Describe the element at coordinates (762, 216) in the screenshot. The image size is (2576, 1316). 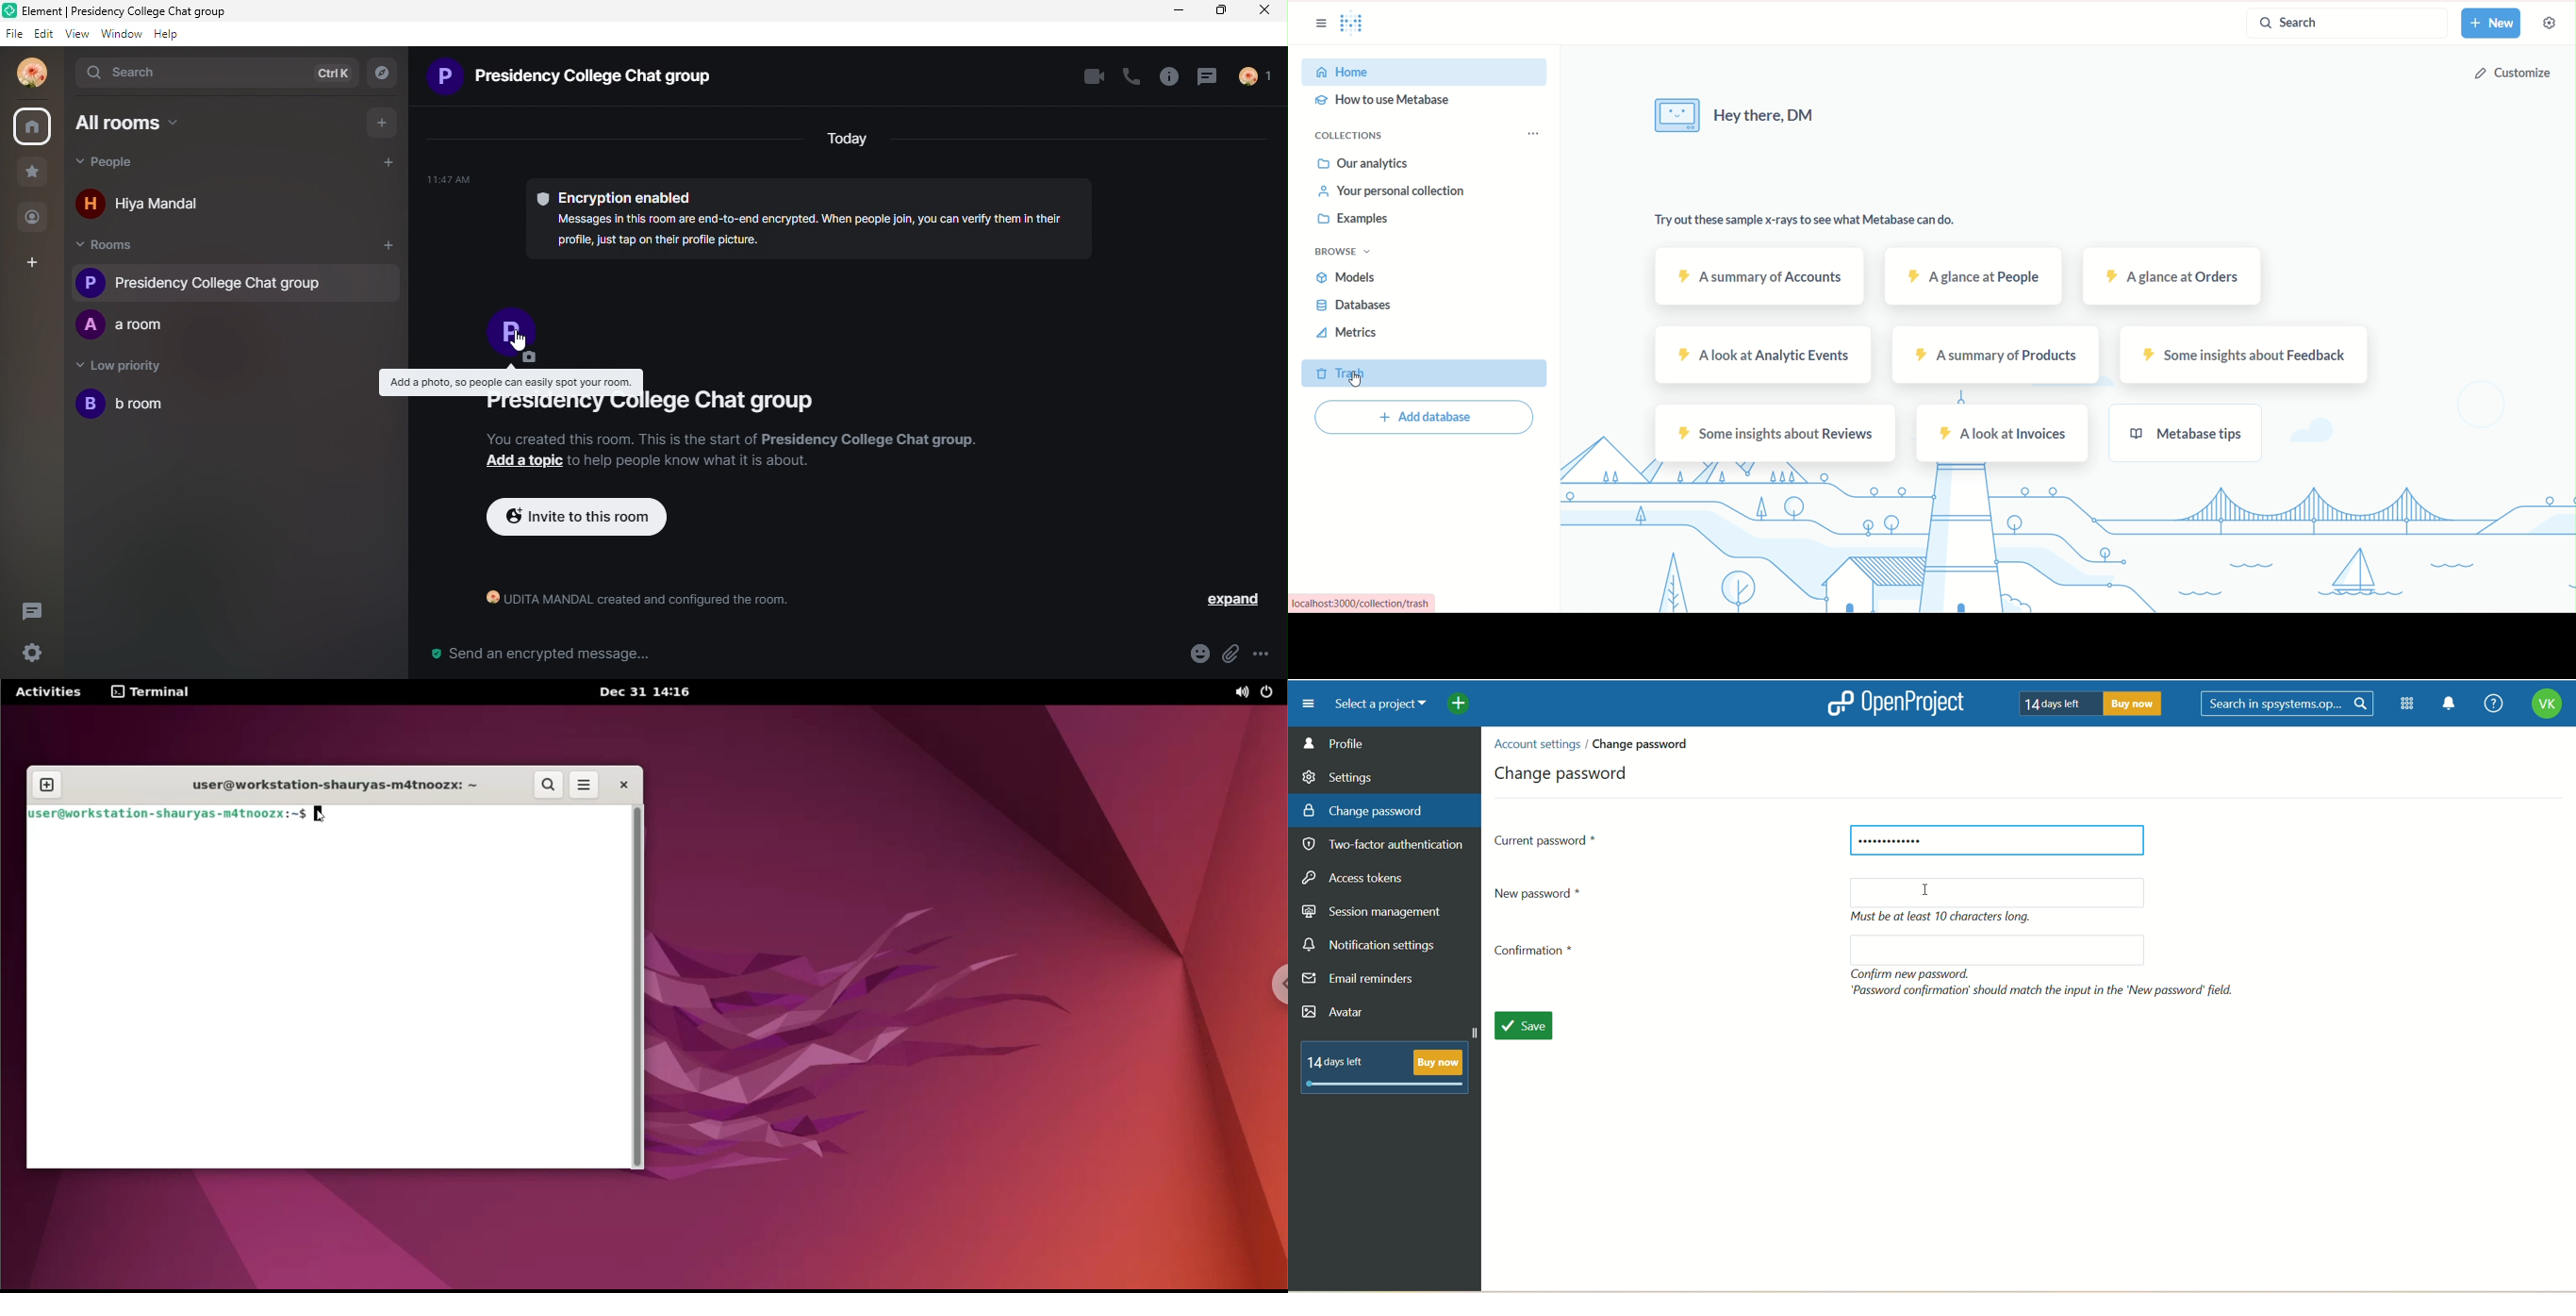
I see `® Encryption enabled
Messages In this room are end-to-end encrypted. When people join, you can verify them In their
profile, Just tap on their profile picture.` at that location.